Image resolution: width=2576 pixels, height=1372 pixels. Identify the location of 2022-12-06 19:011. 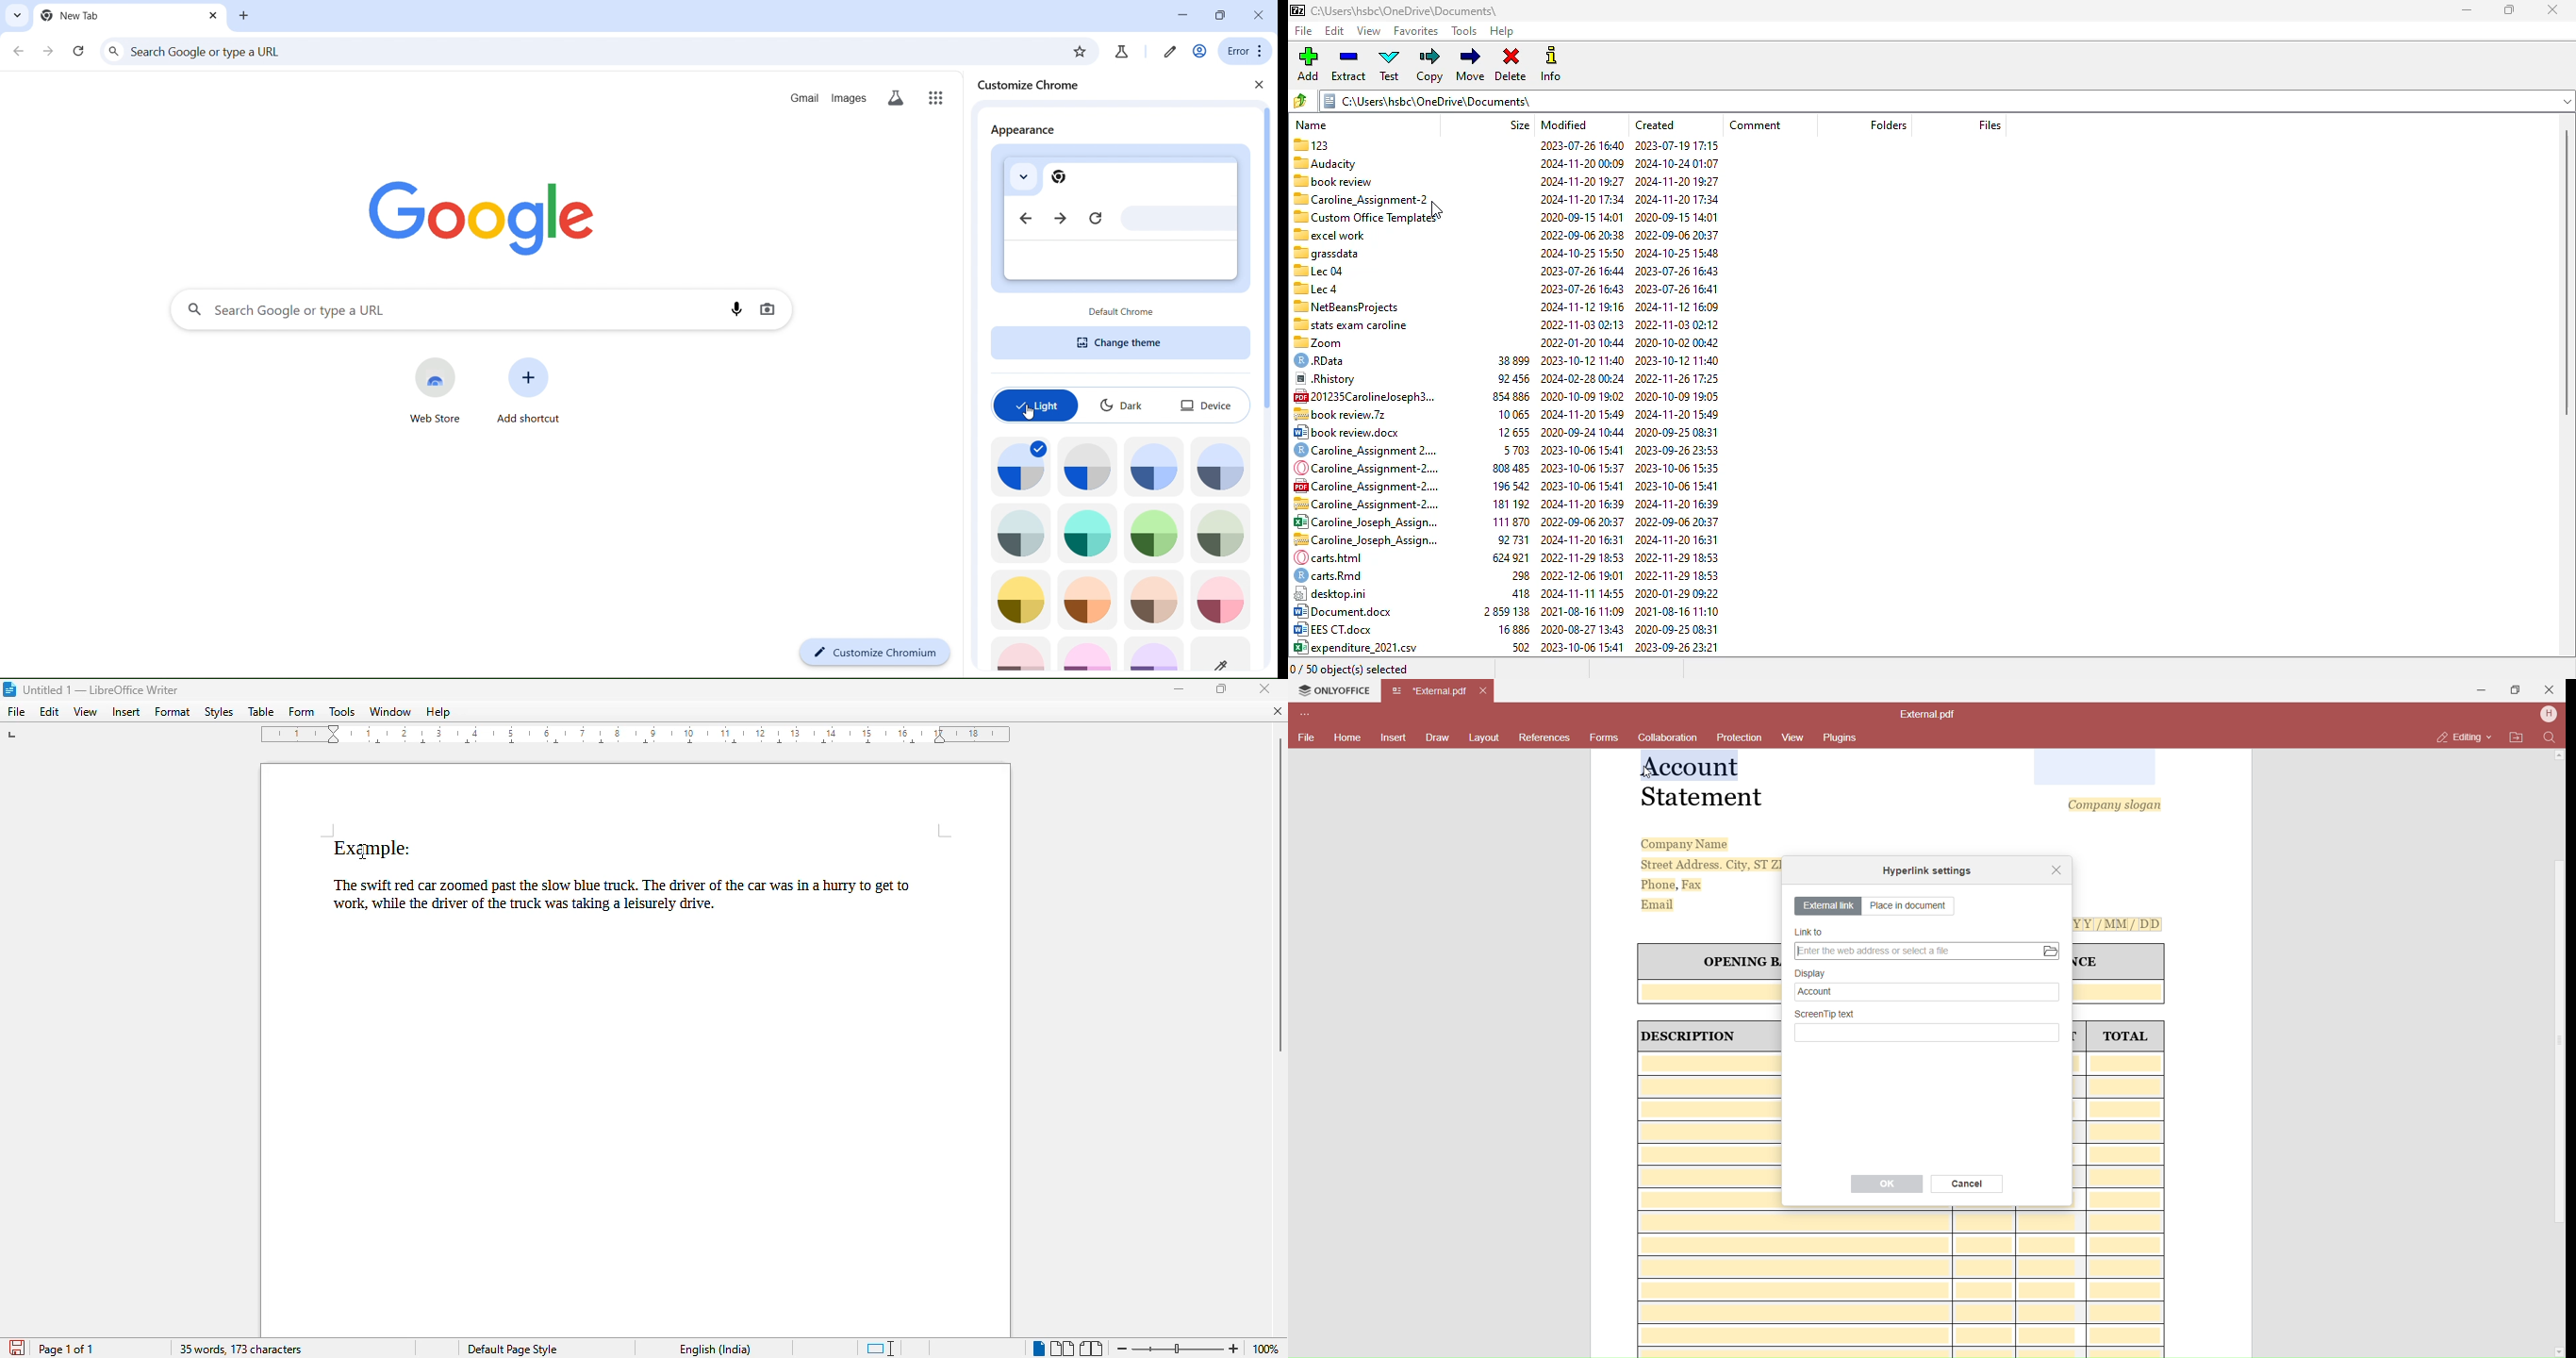
(1582, 575).